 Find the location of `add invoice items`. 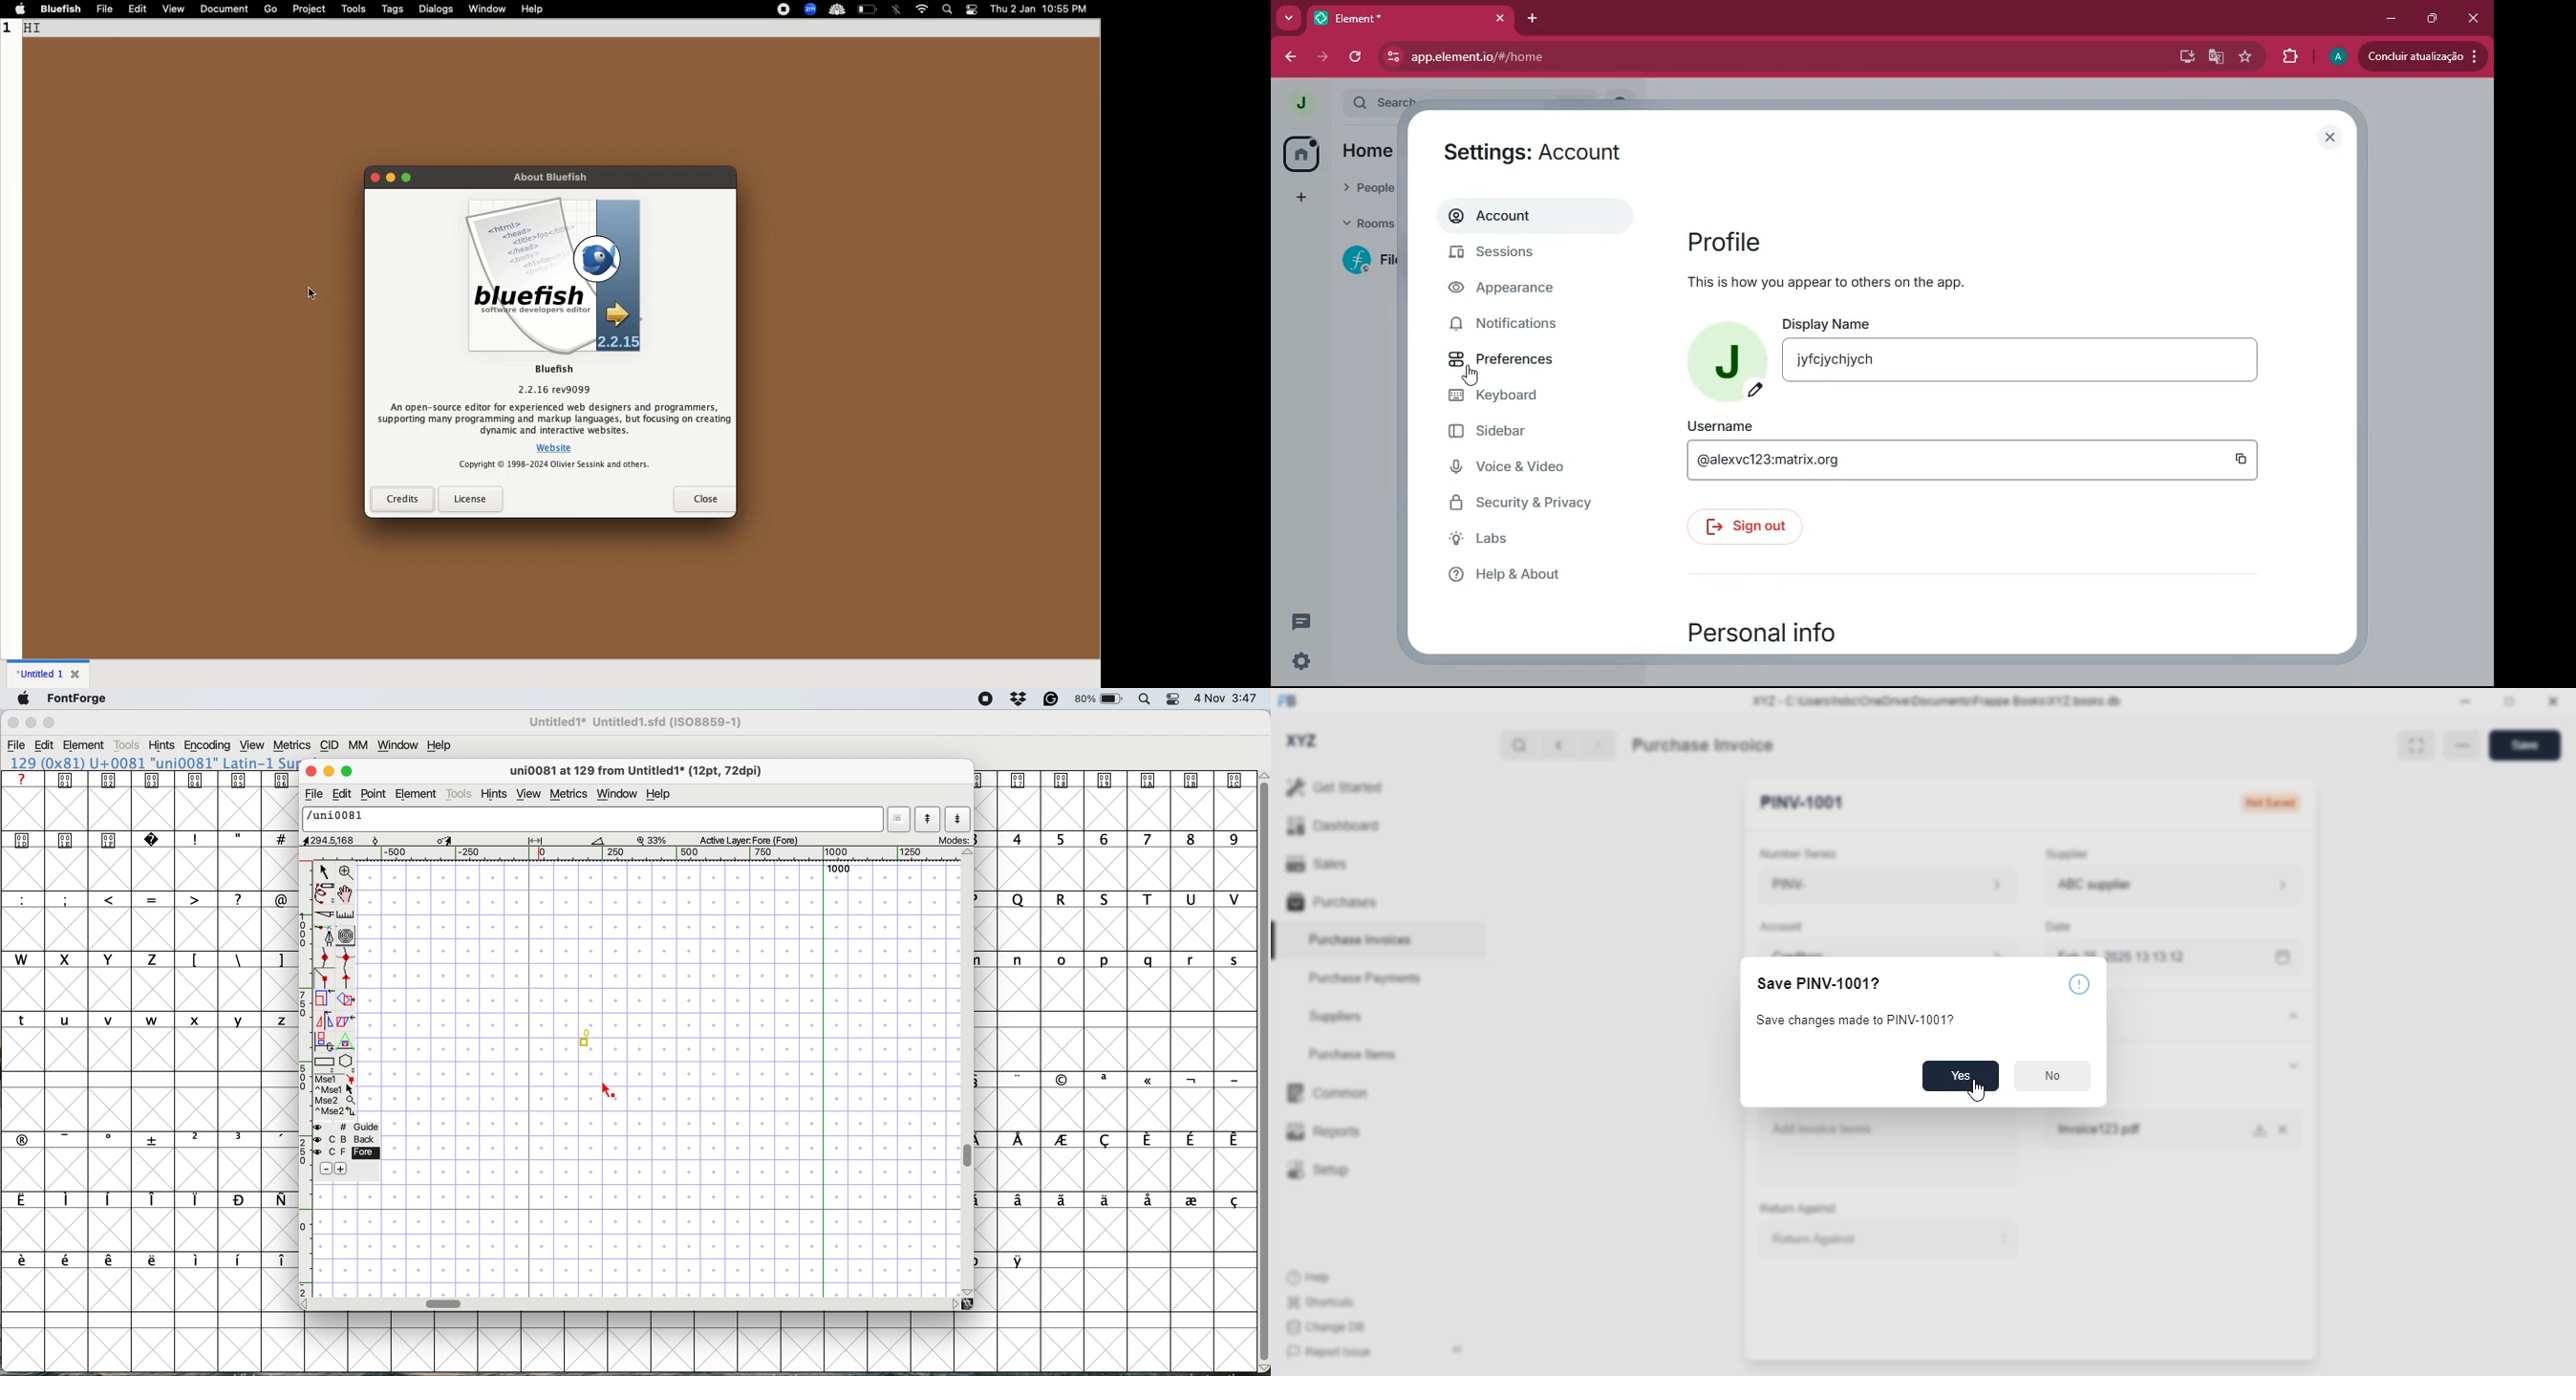

add invoice items is located at coordinates (1886, 1148).